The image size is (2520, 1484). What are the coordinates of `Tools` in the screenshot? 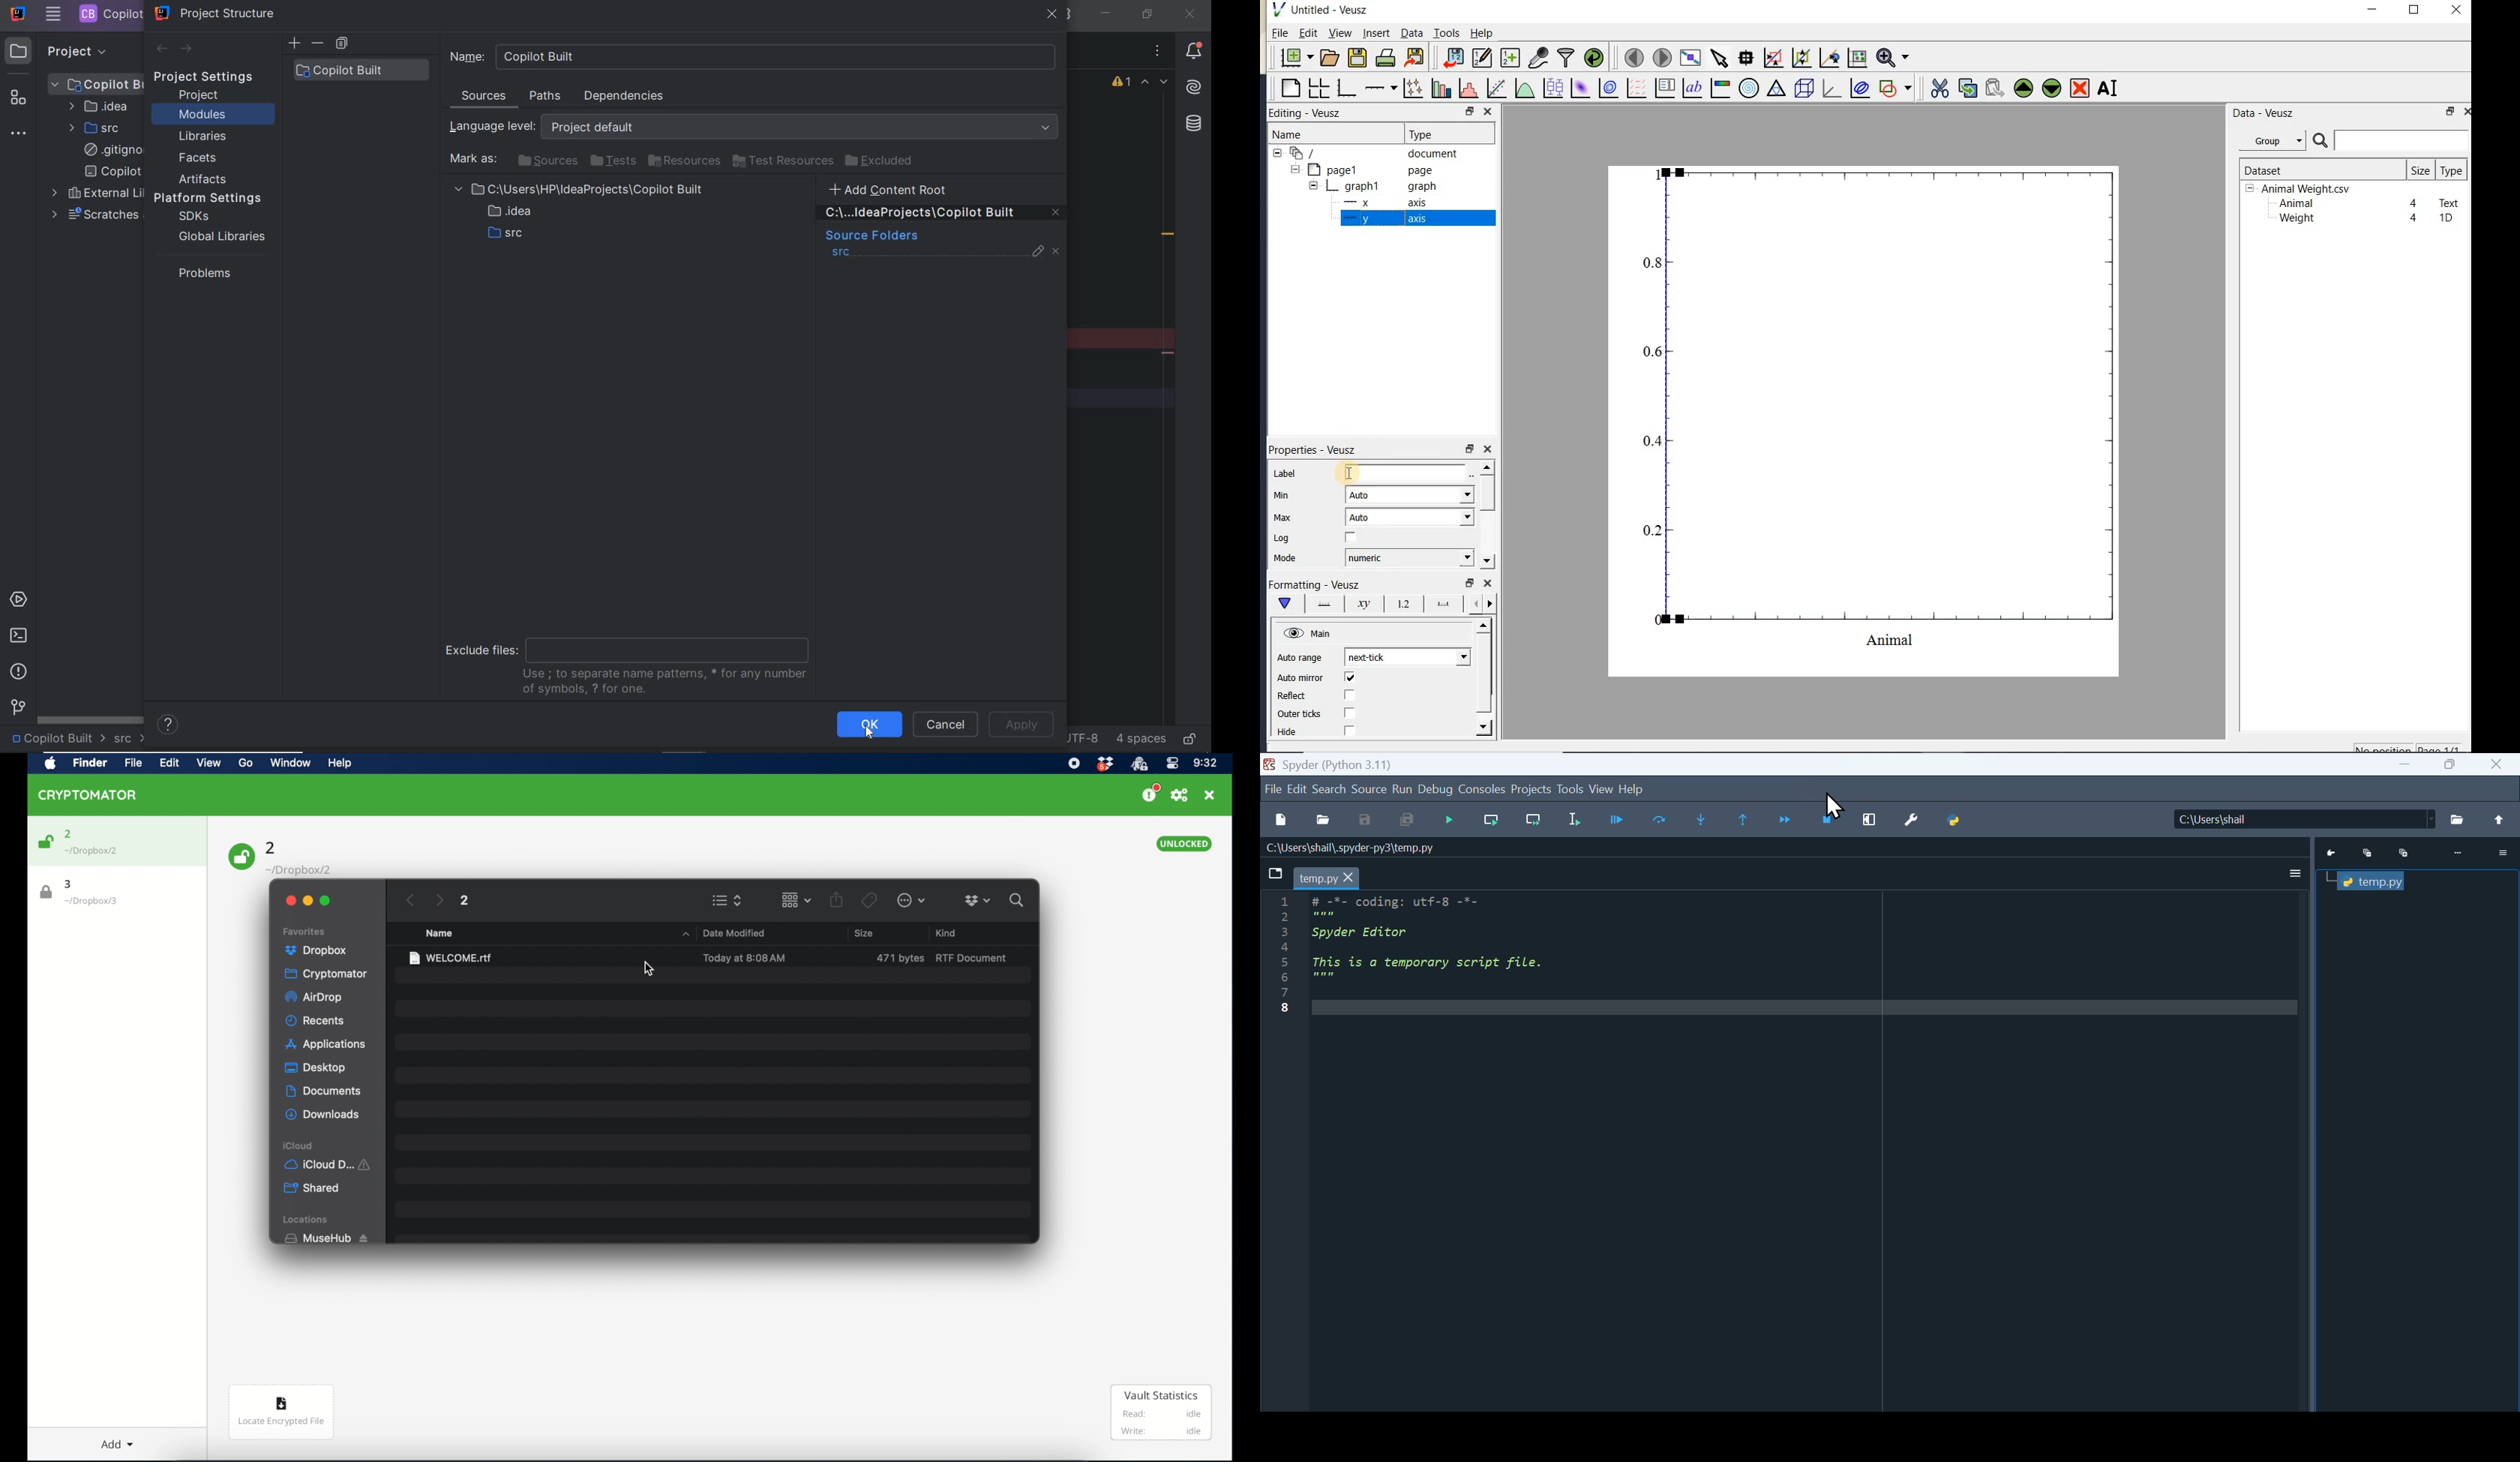 It's located at (1570, 789).